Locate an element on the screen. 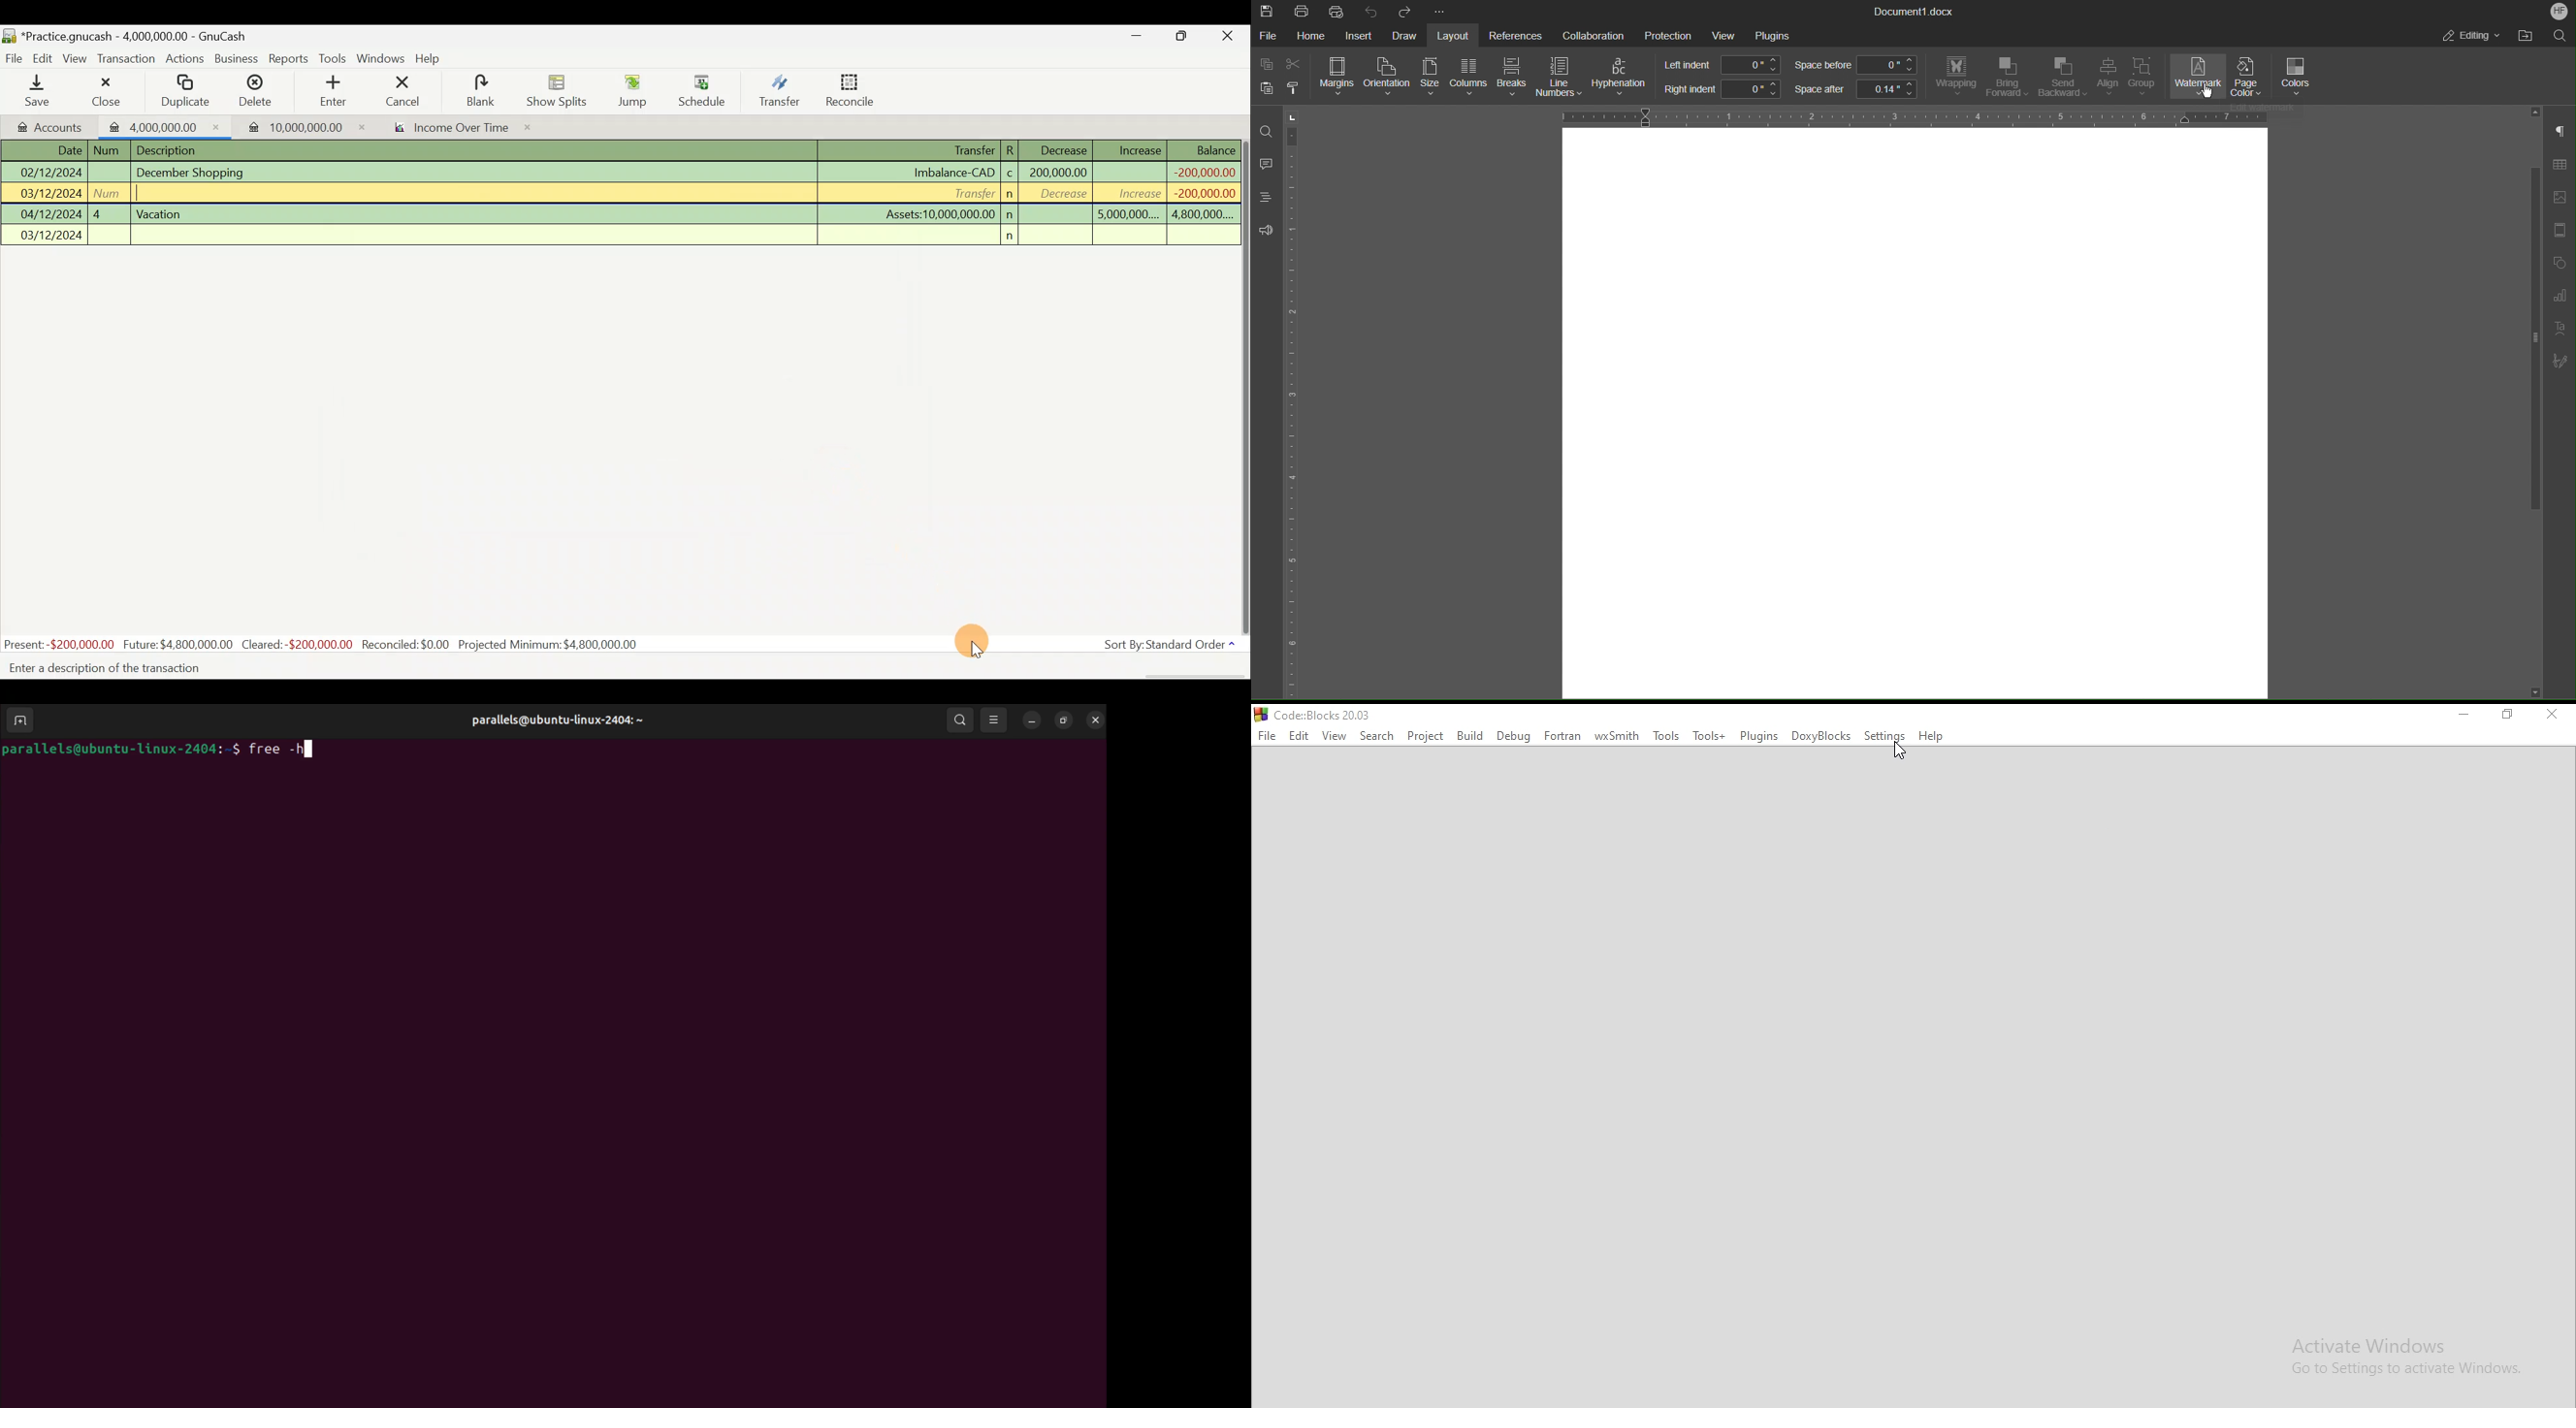  View is located at coordinates (79, 58).